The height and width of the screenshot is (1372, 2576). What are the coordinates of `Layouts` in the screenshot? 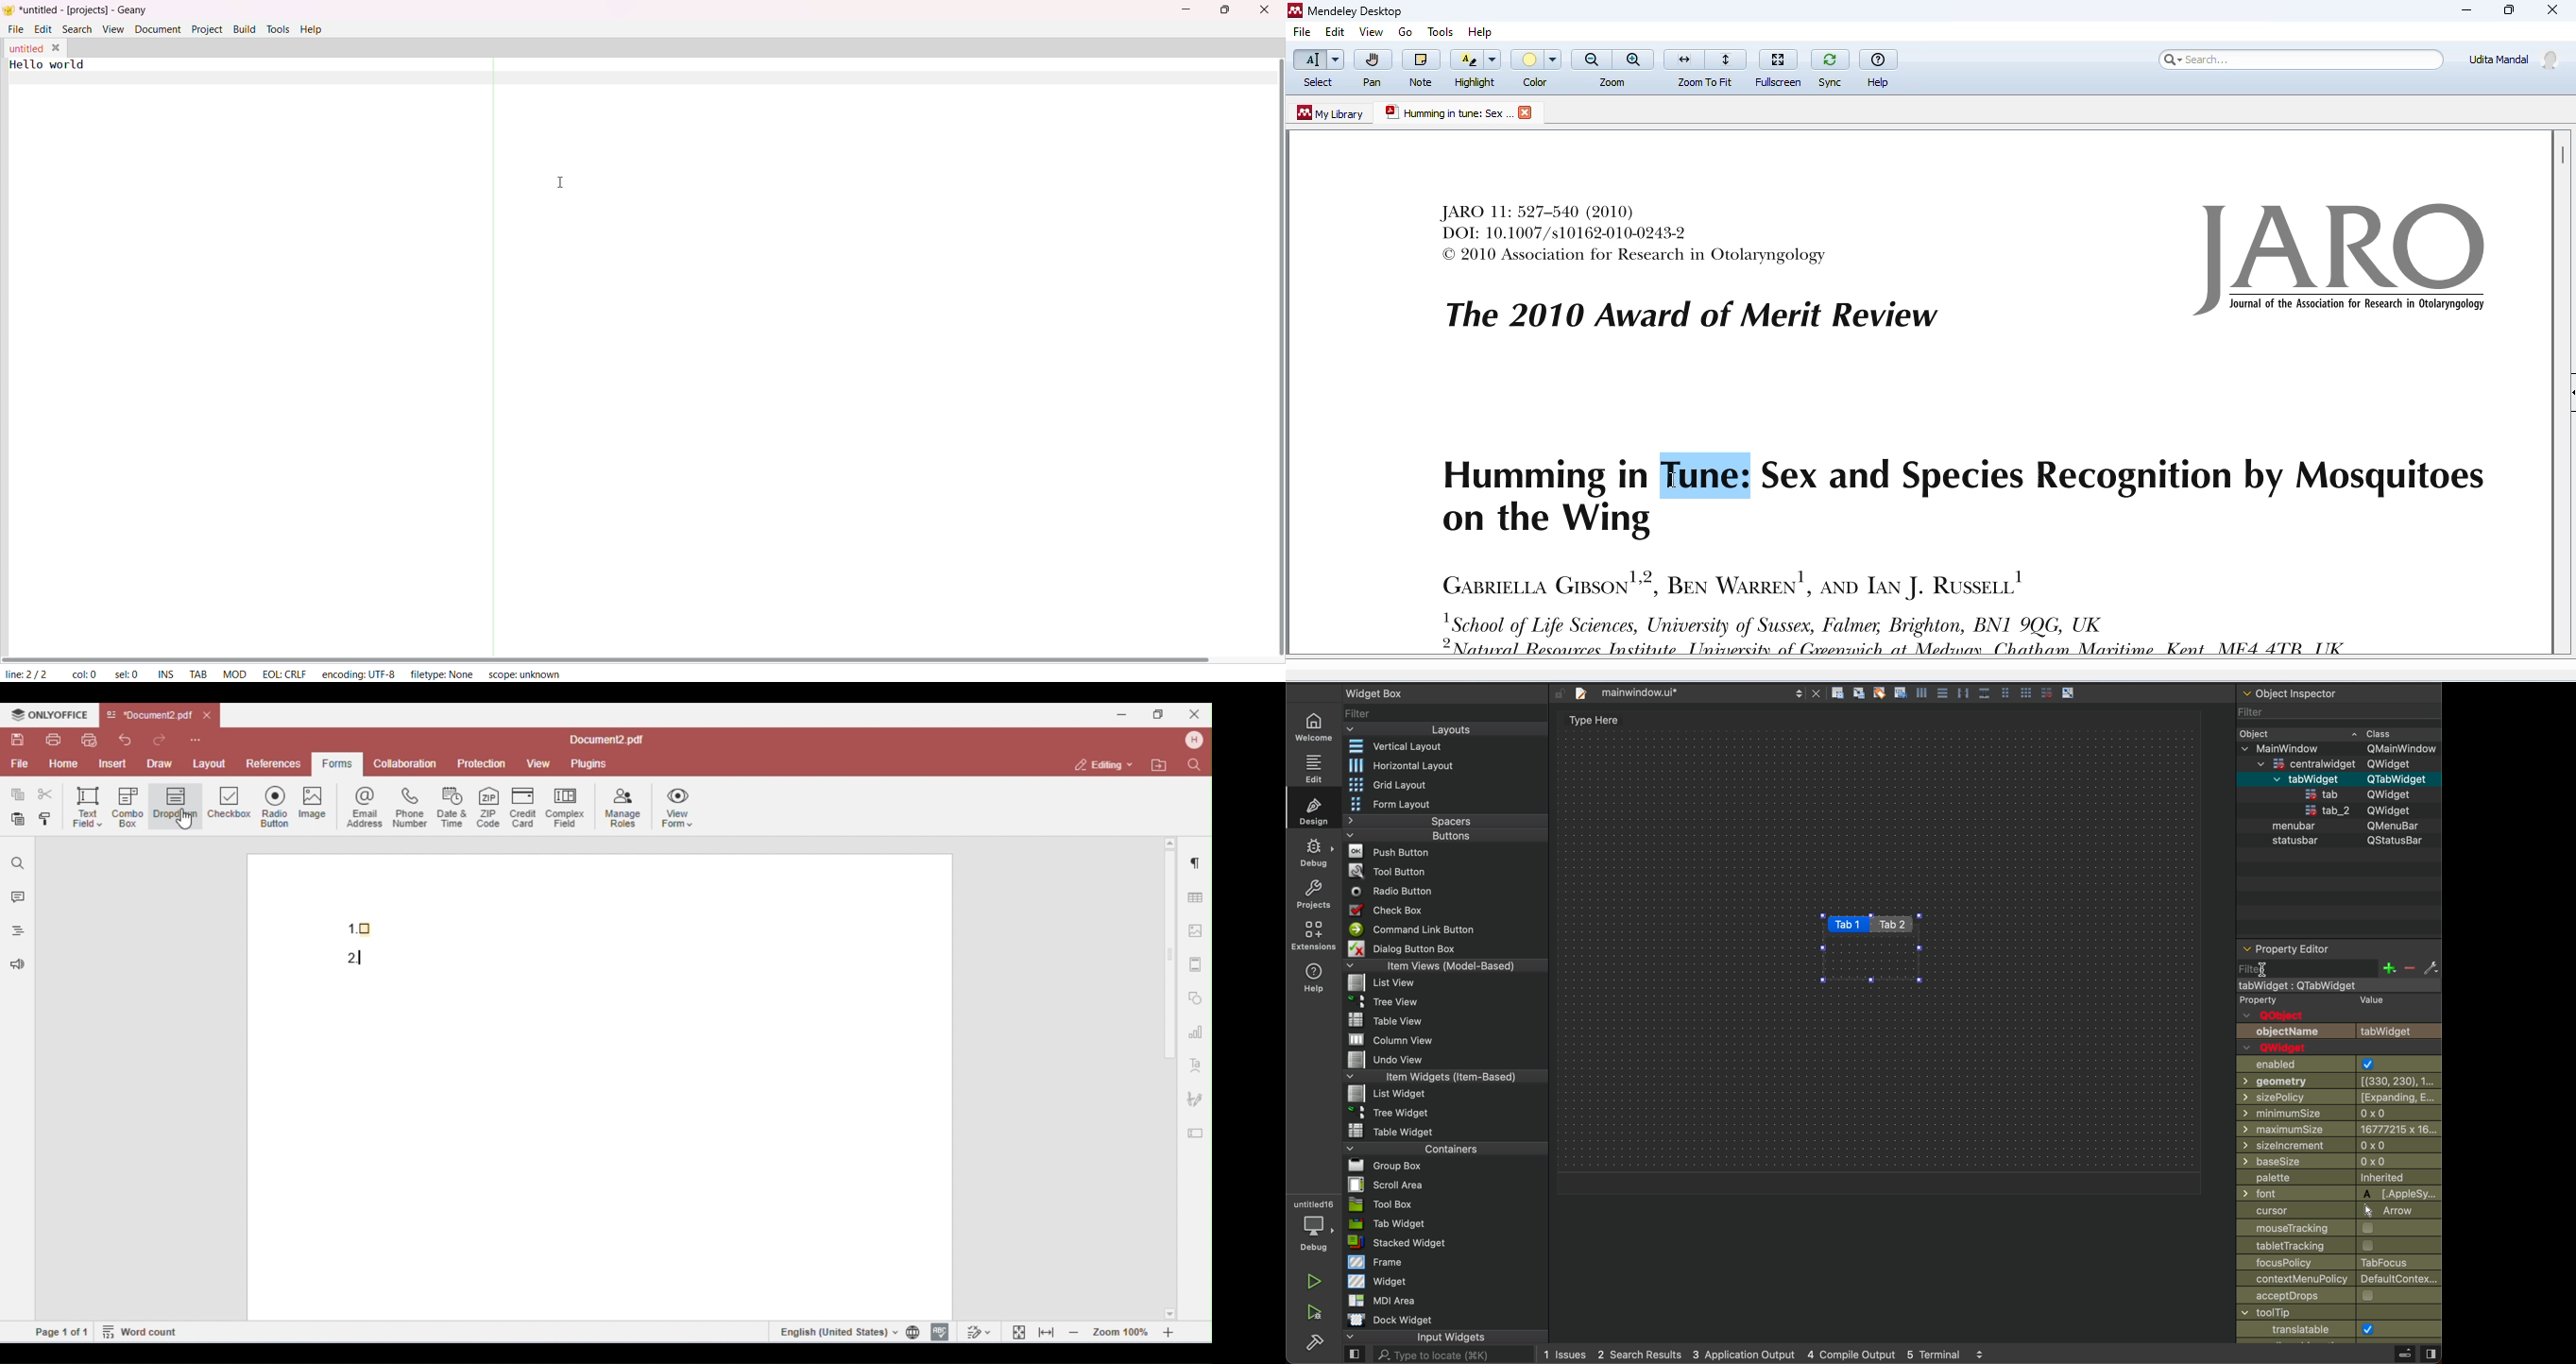 It's located at (1446, 729).